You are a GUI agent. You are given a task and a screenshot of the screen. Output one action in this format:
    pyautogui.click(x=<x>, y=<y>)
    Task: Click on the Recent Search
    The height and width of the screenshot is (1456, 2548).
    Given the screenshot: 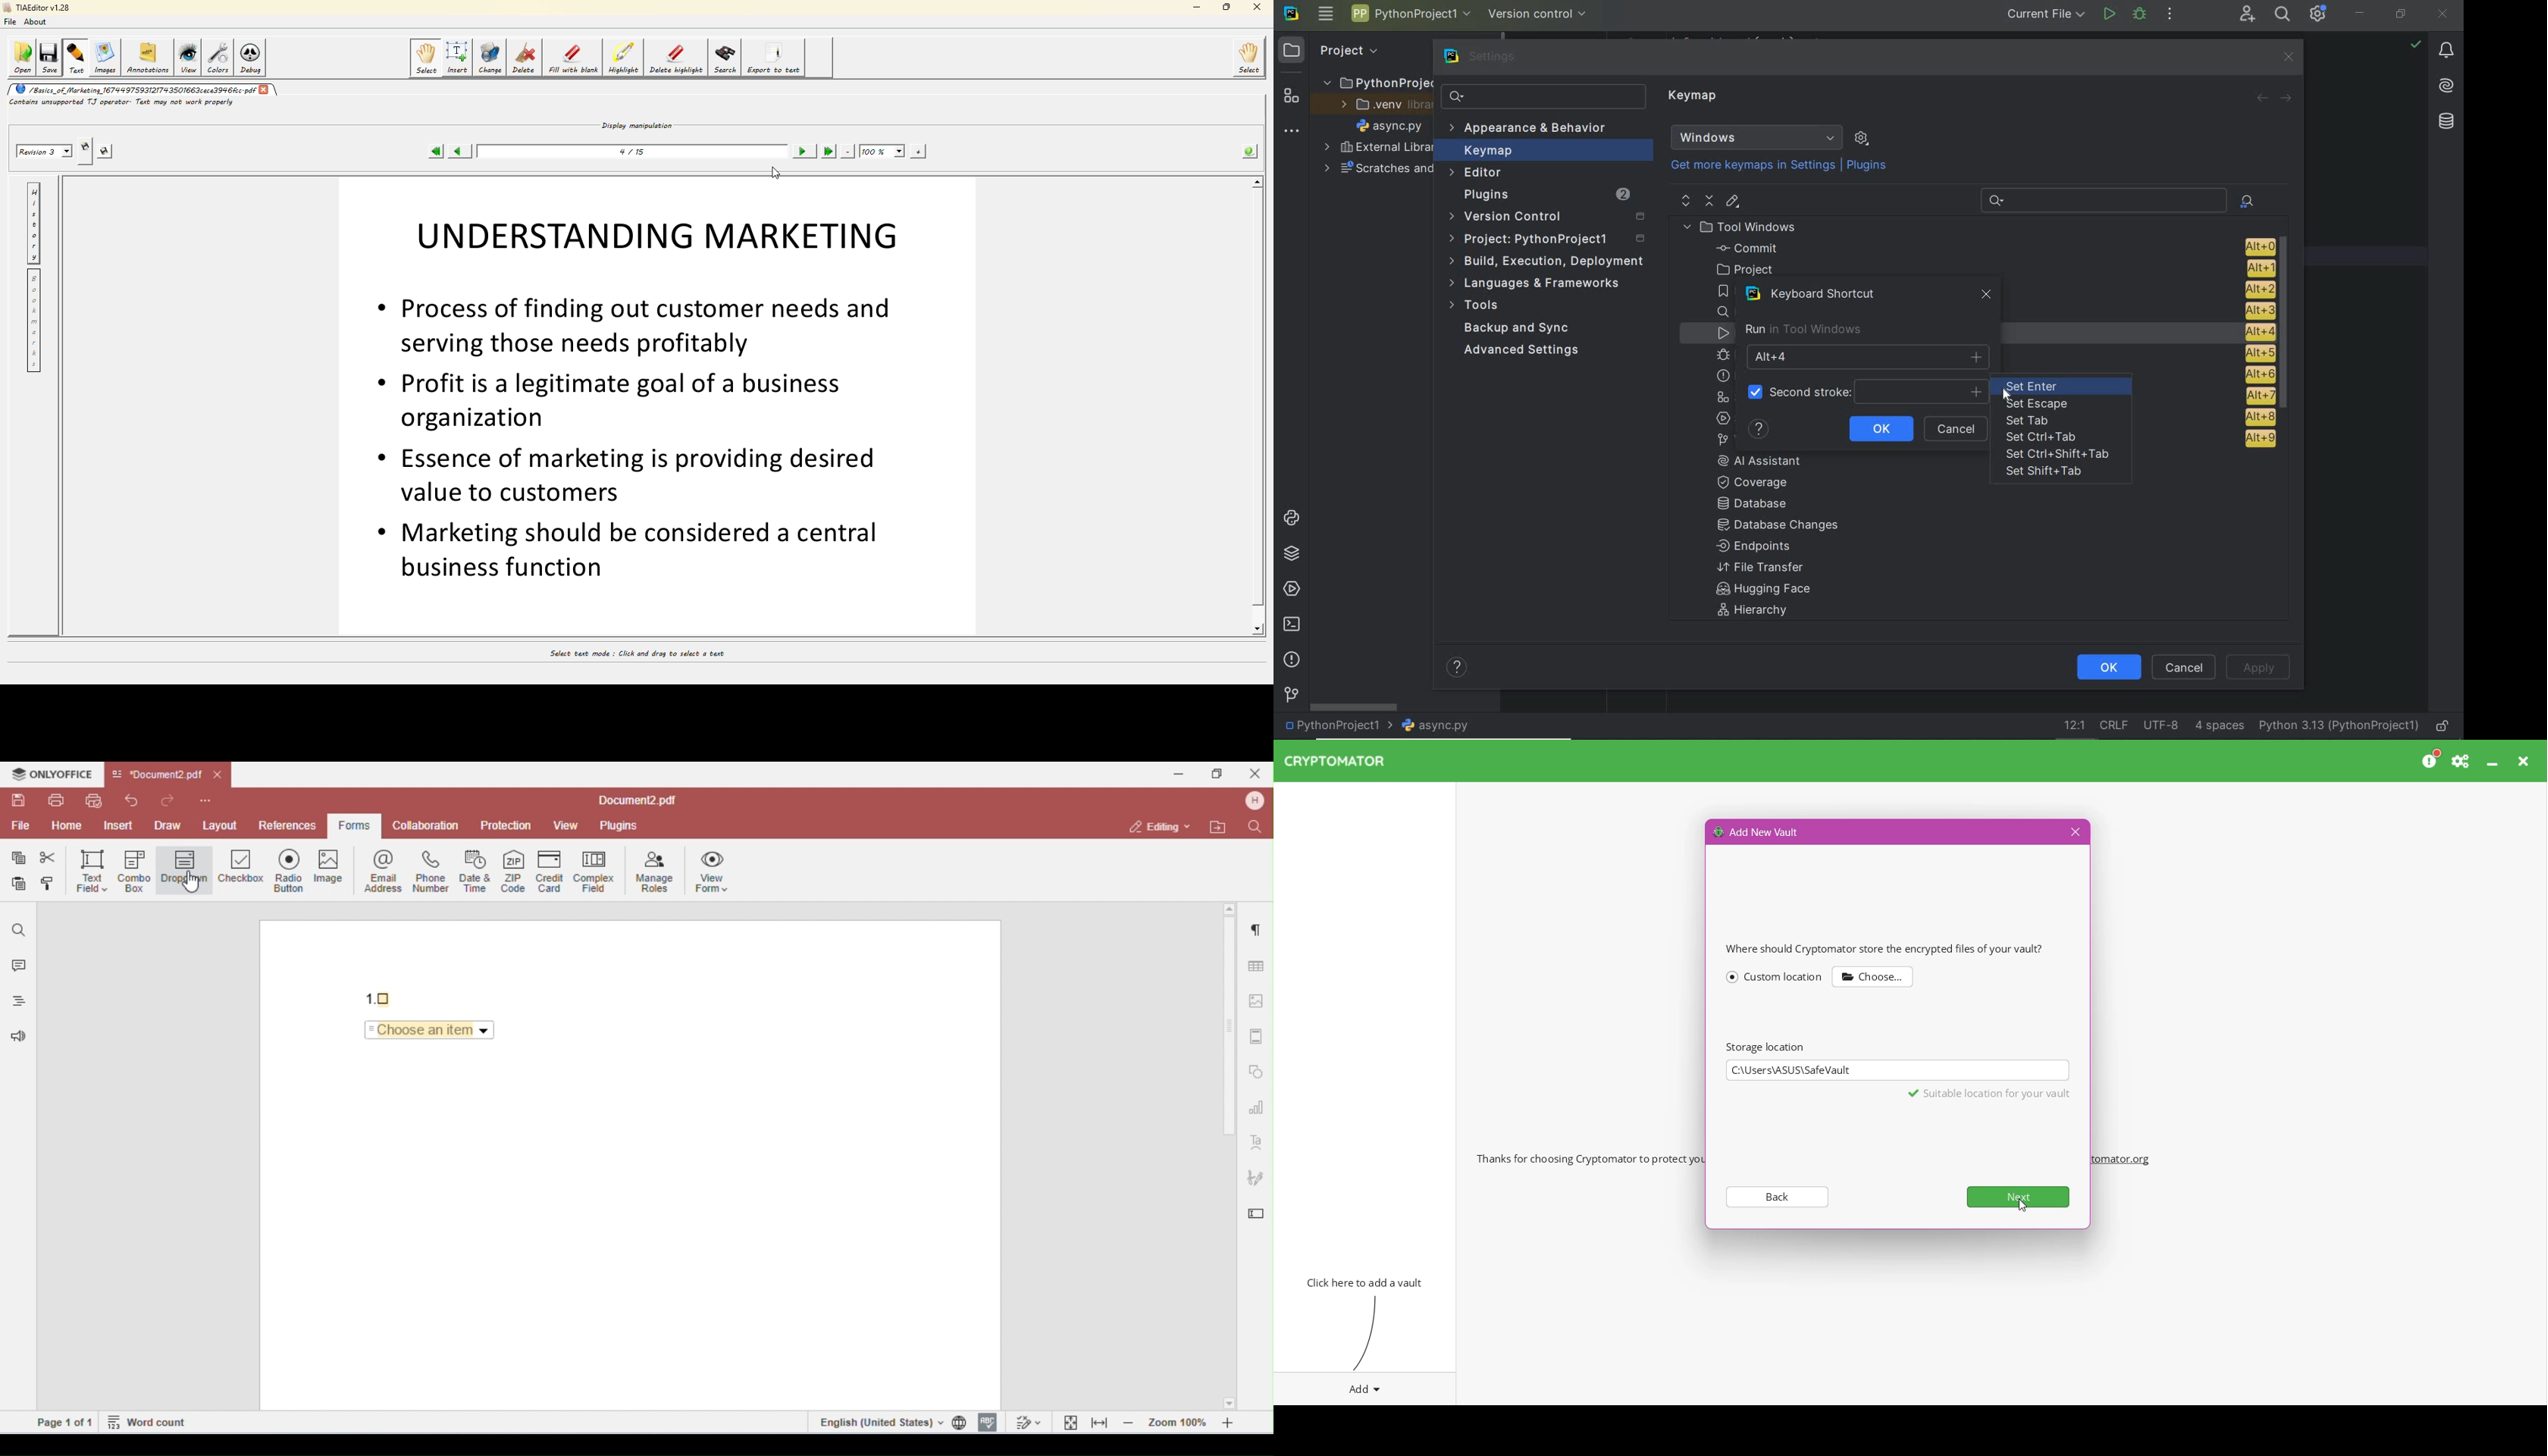 What is the action you would take?
    pyautogui.click(x=2101, y=198)
    